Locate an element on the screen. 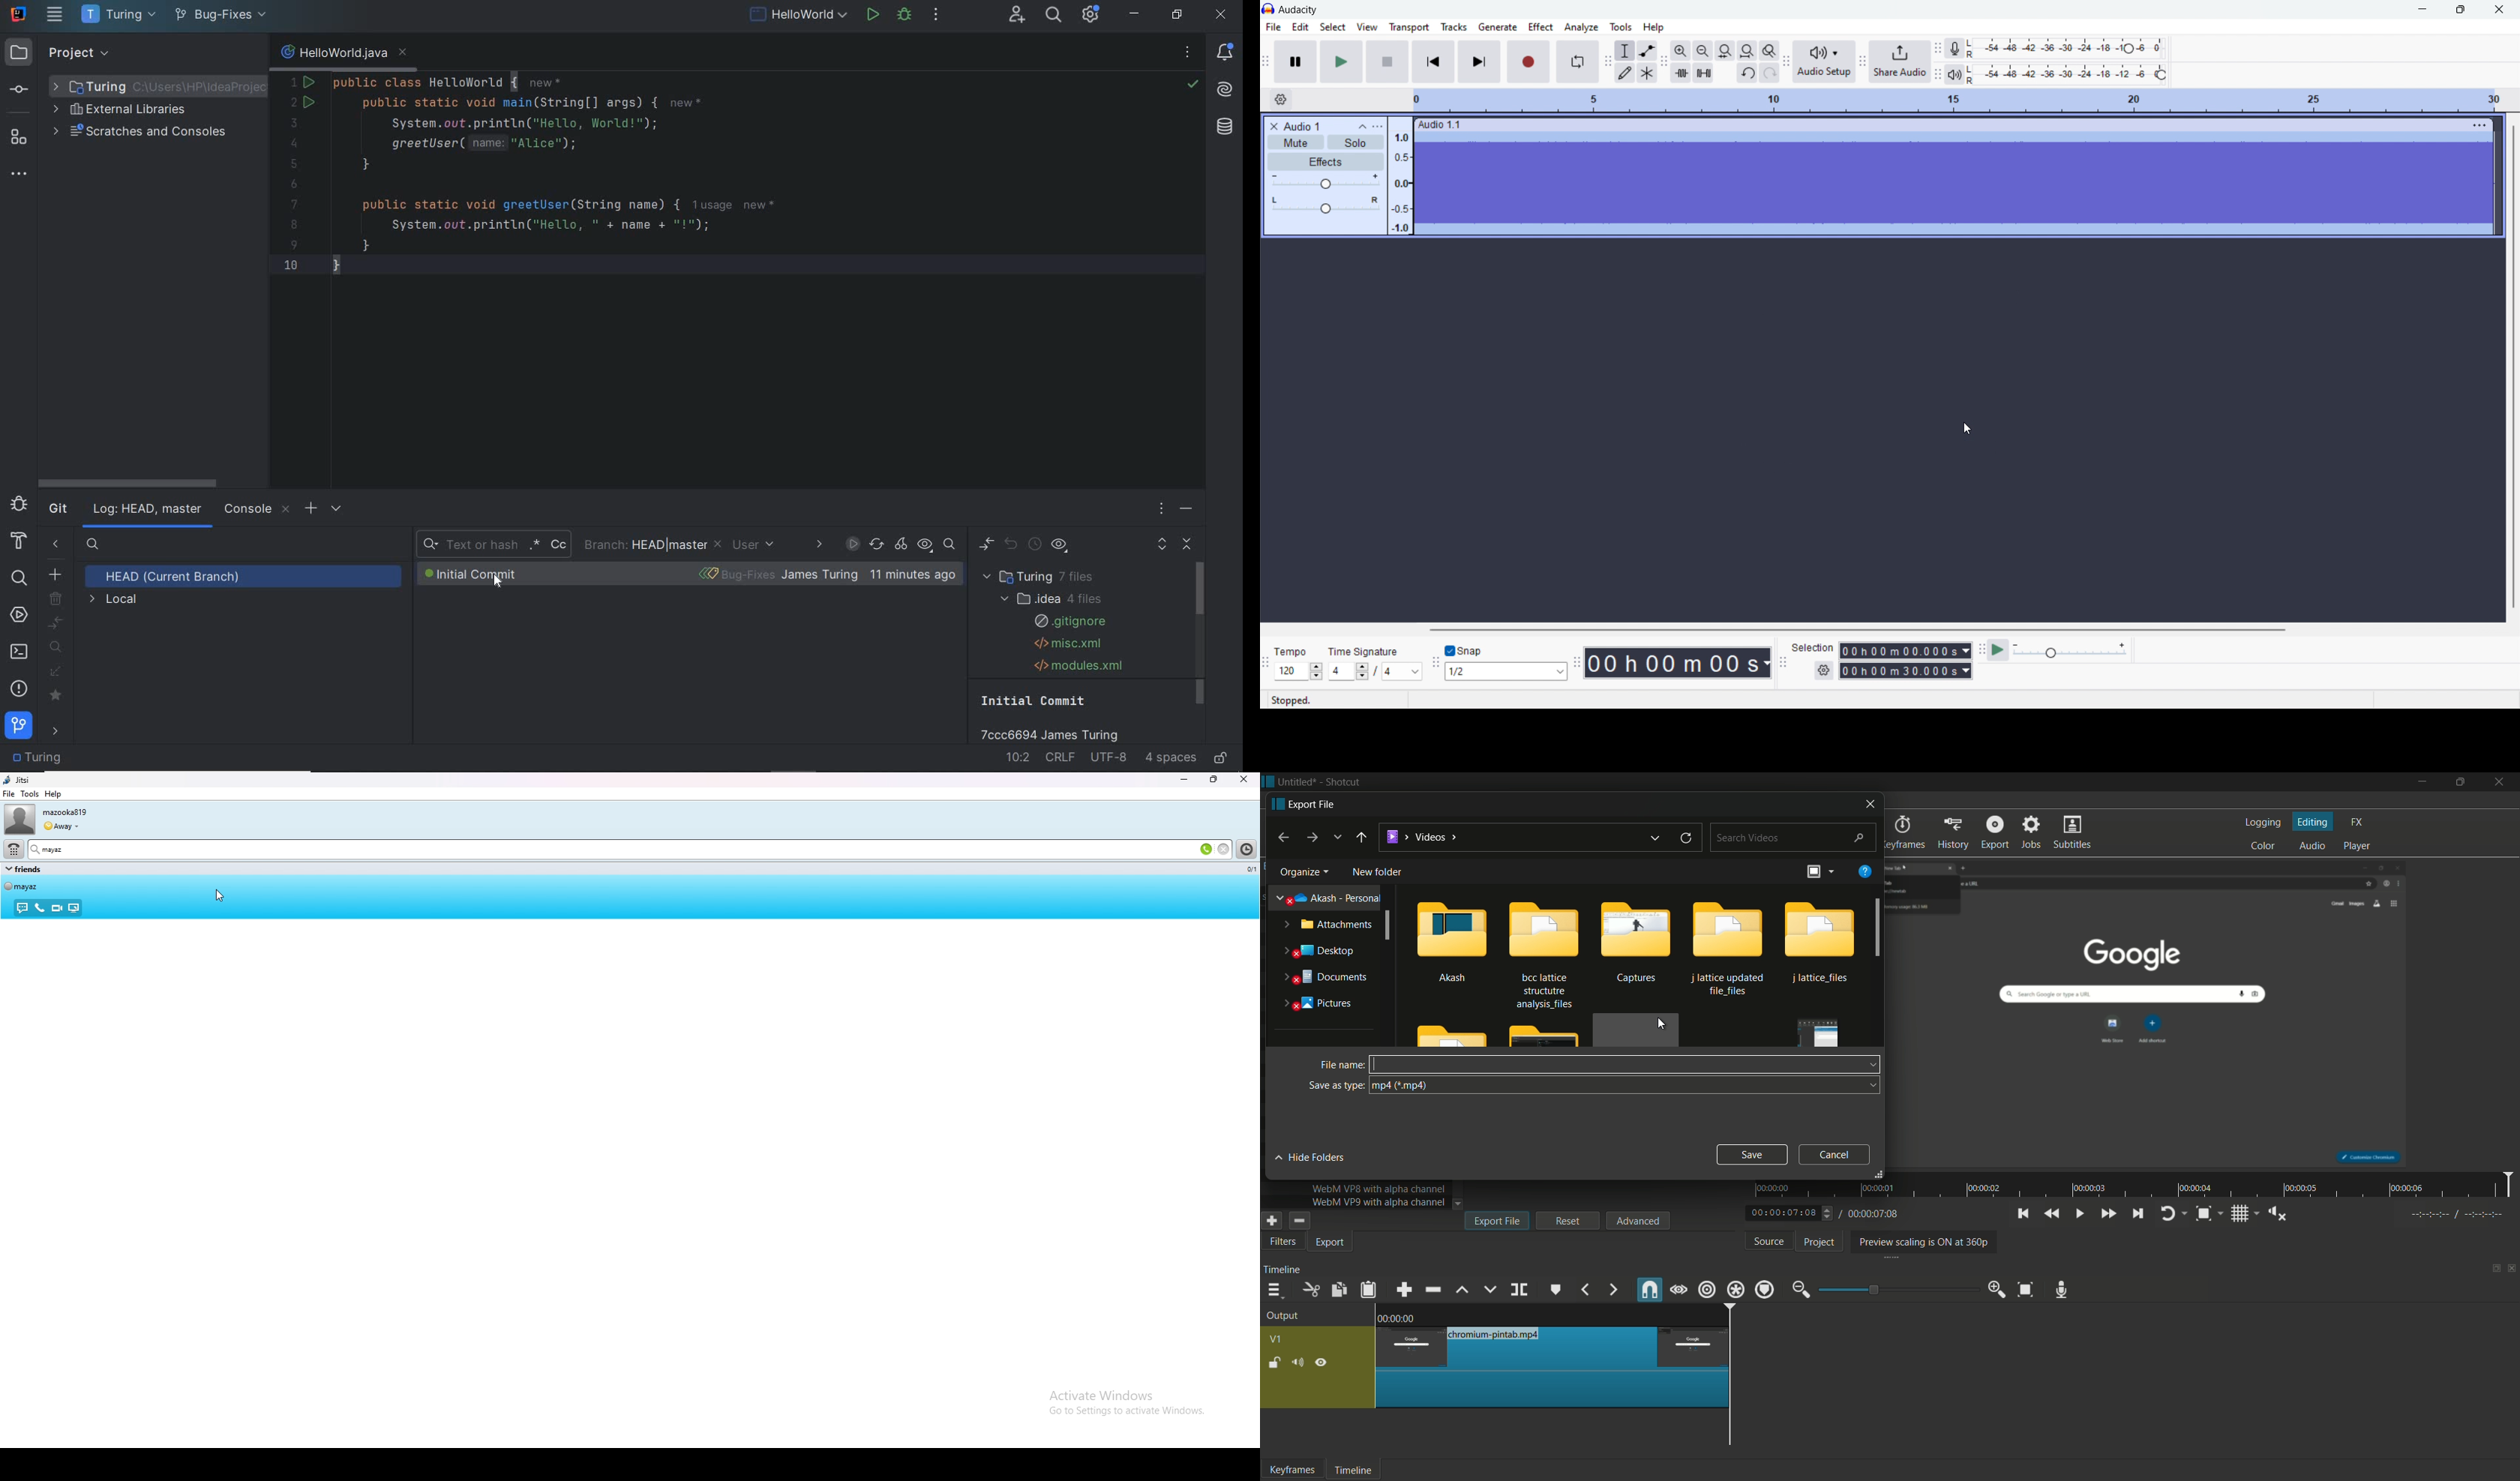 The image size is (2520, 1484). selection tool is located at coordinates (1625, 51).